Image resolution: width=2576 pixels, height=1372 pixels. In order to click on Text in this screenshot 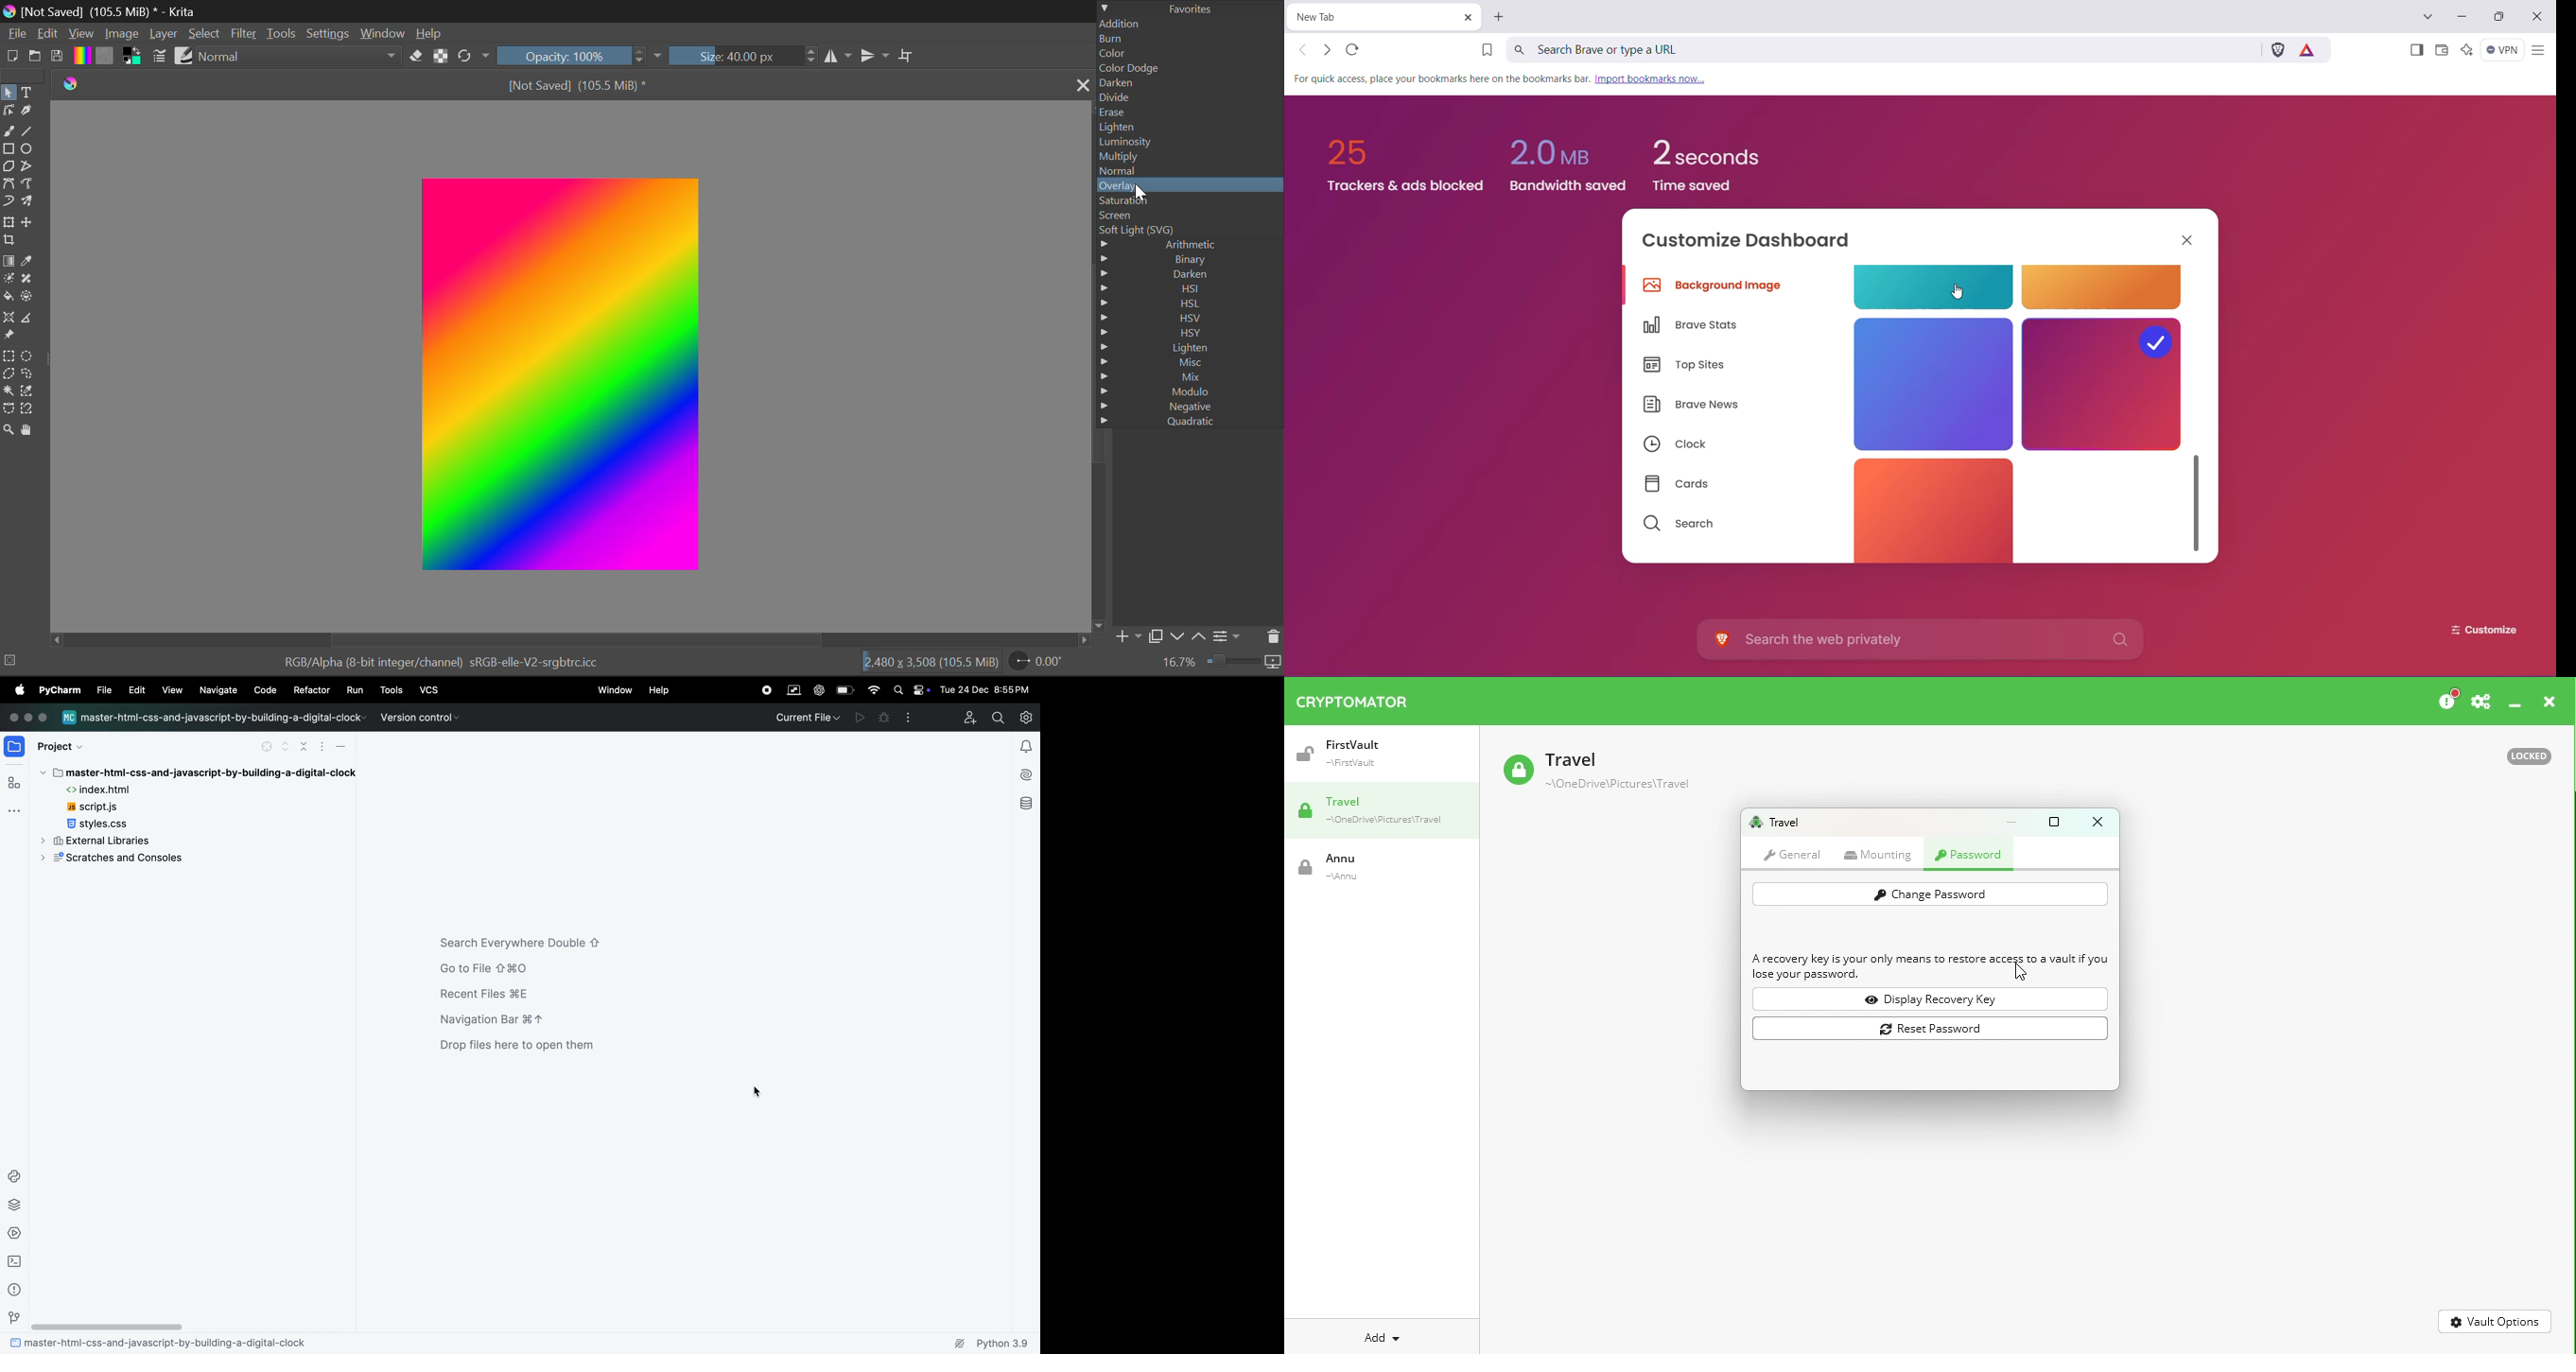, I will do `click(32, 92)`.